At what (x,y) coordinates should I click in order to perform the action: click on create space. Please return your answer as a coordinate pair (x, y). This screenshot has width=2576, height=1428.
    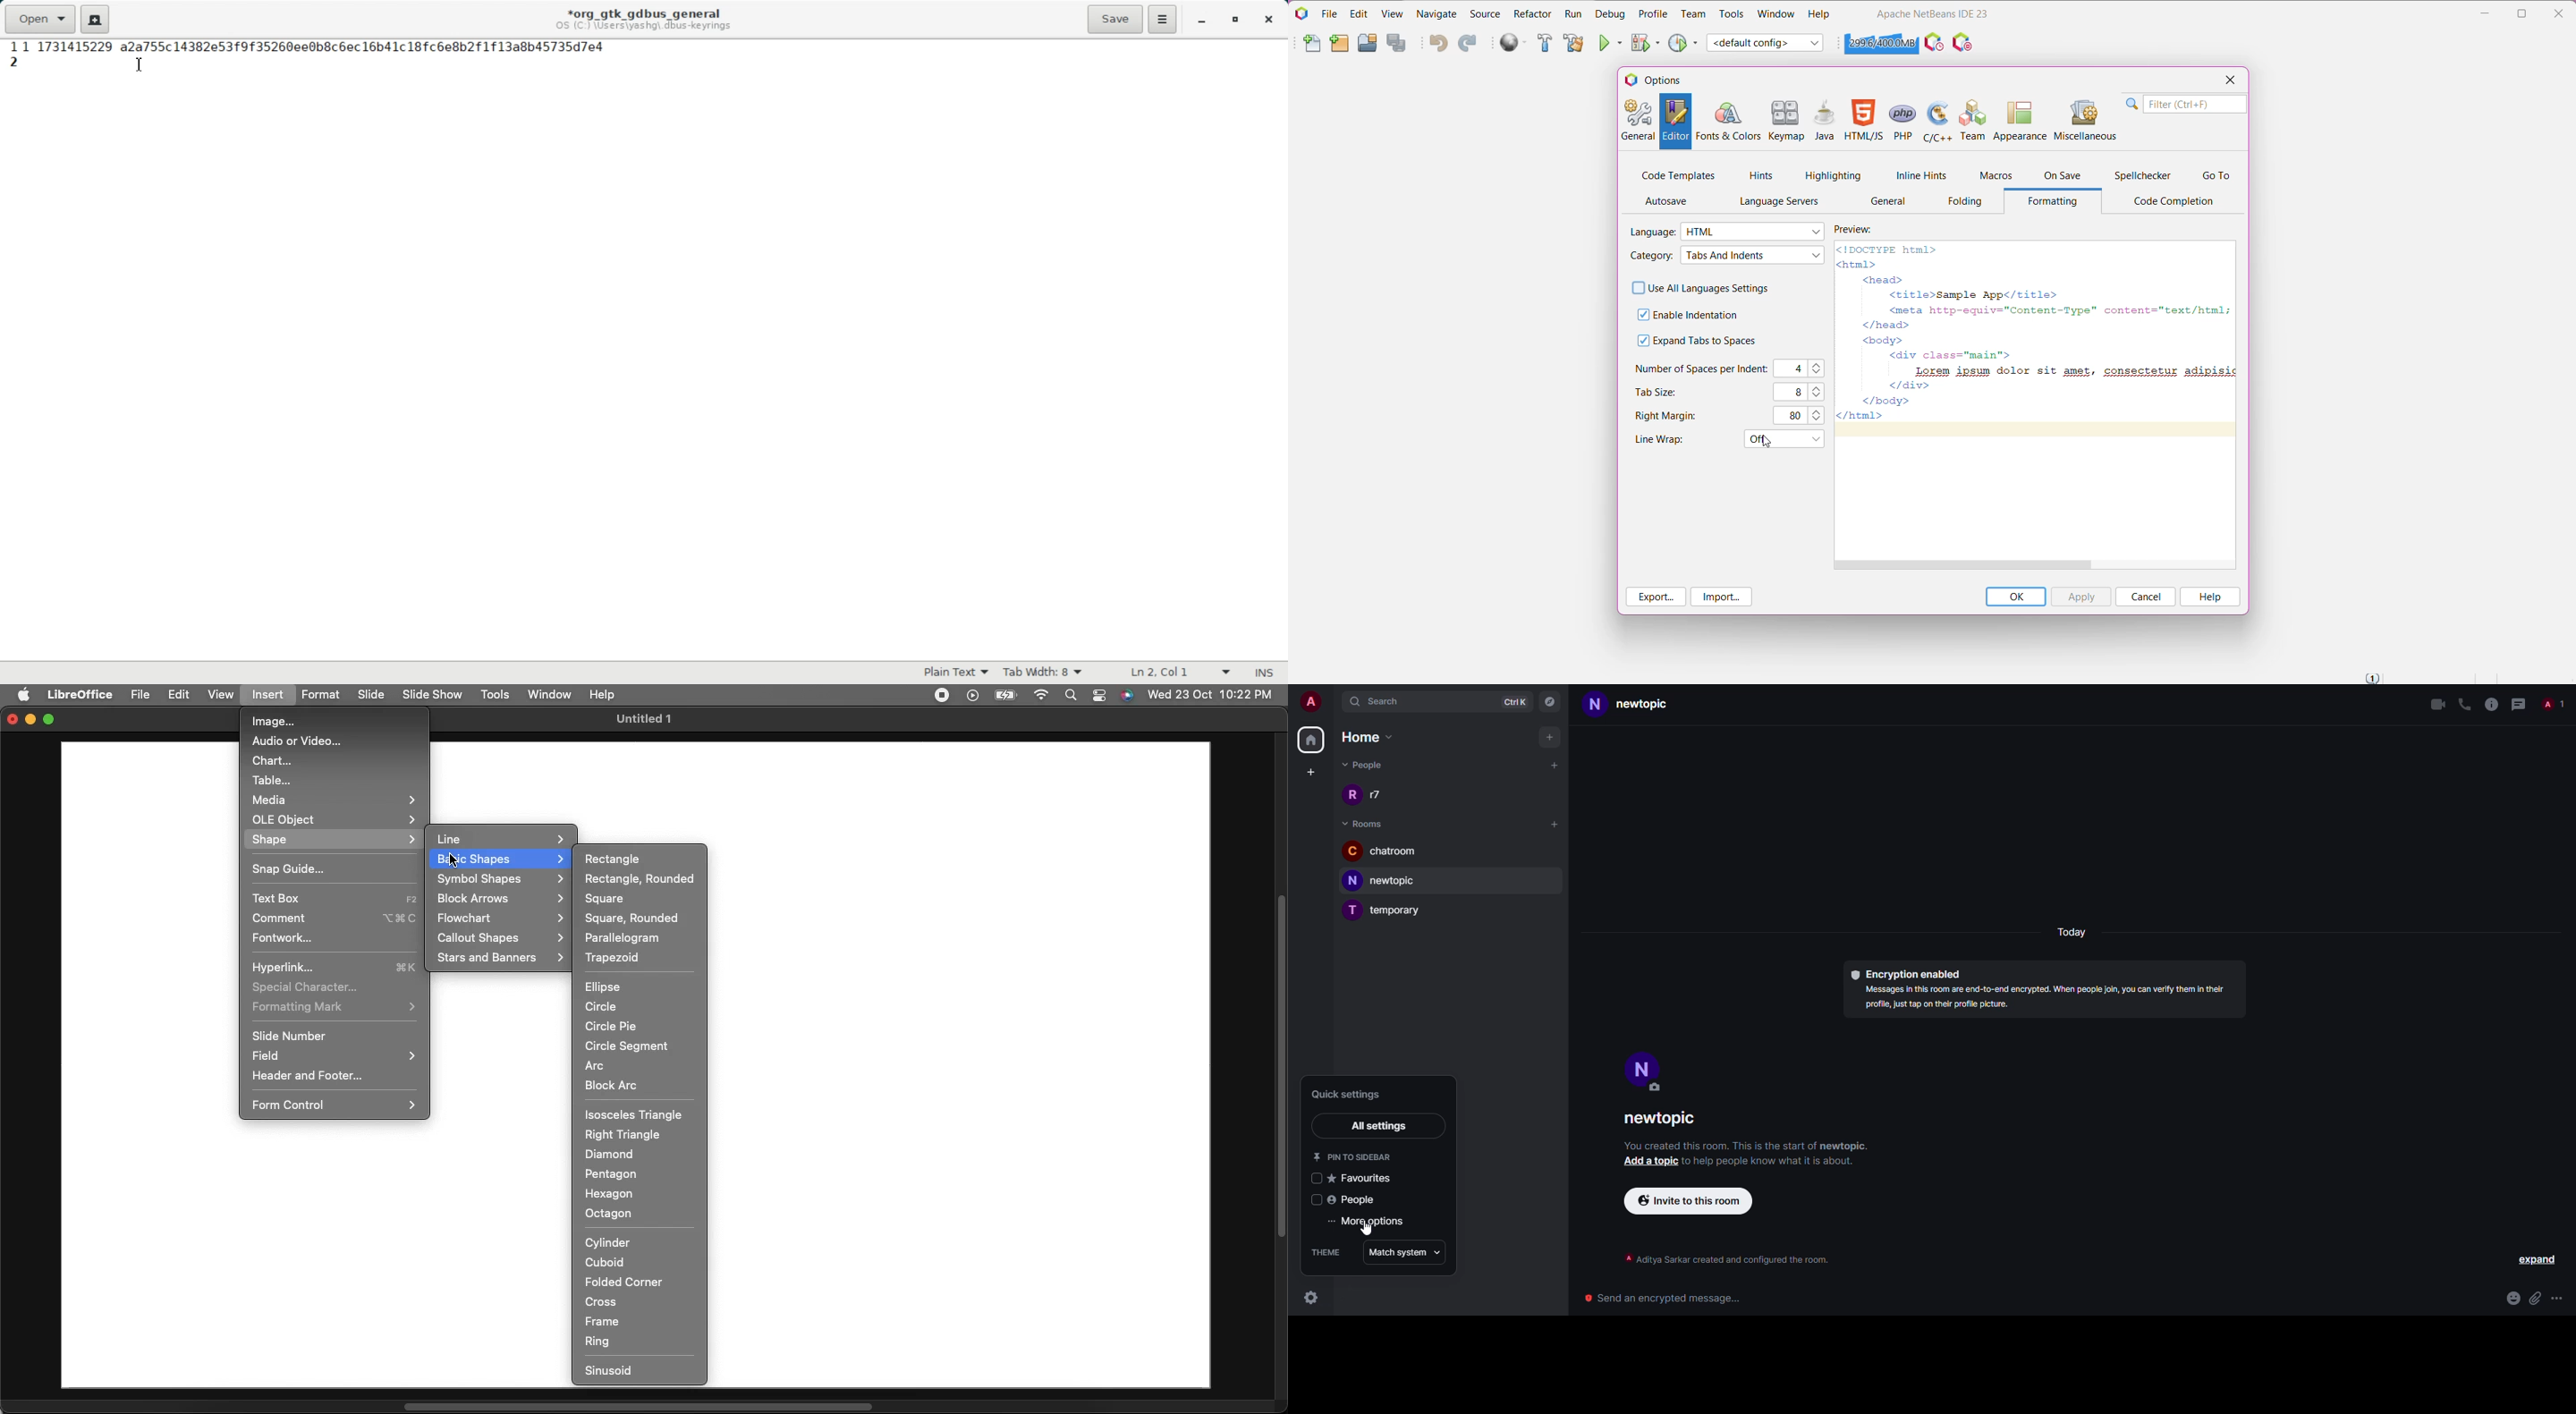
    Looking at the image, I should click on (1309, 773).